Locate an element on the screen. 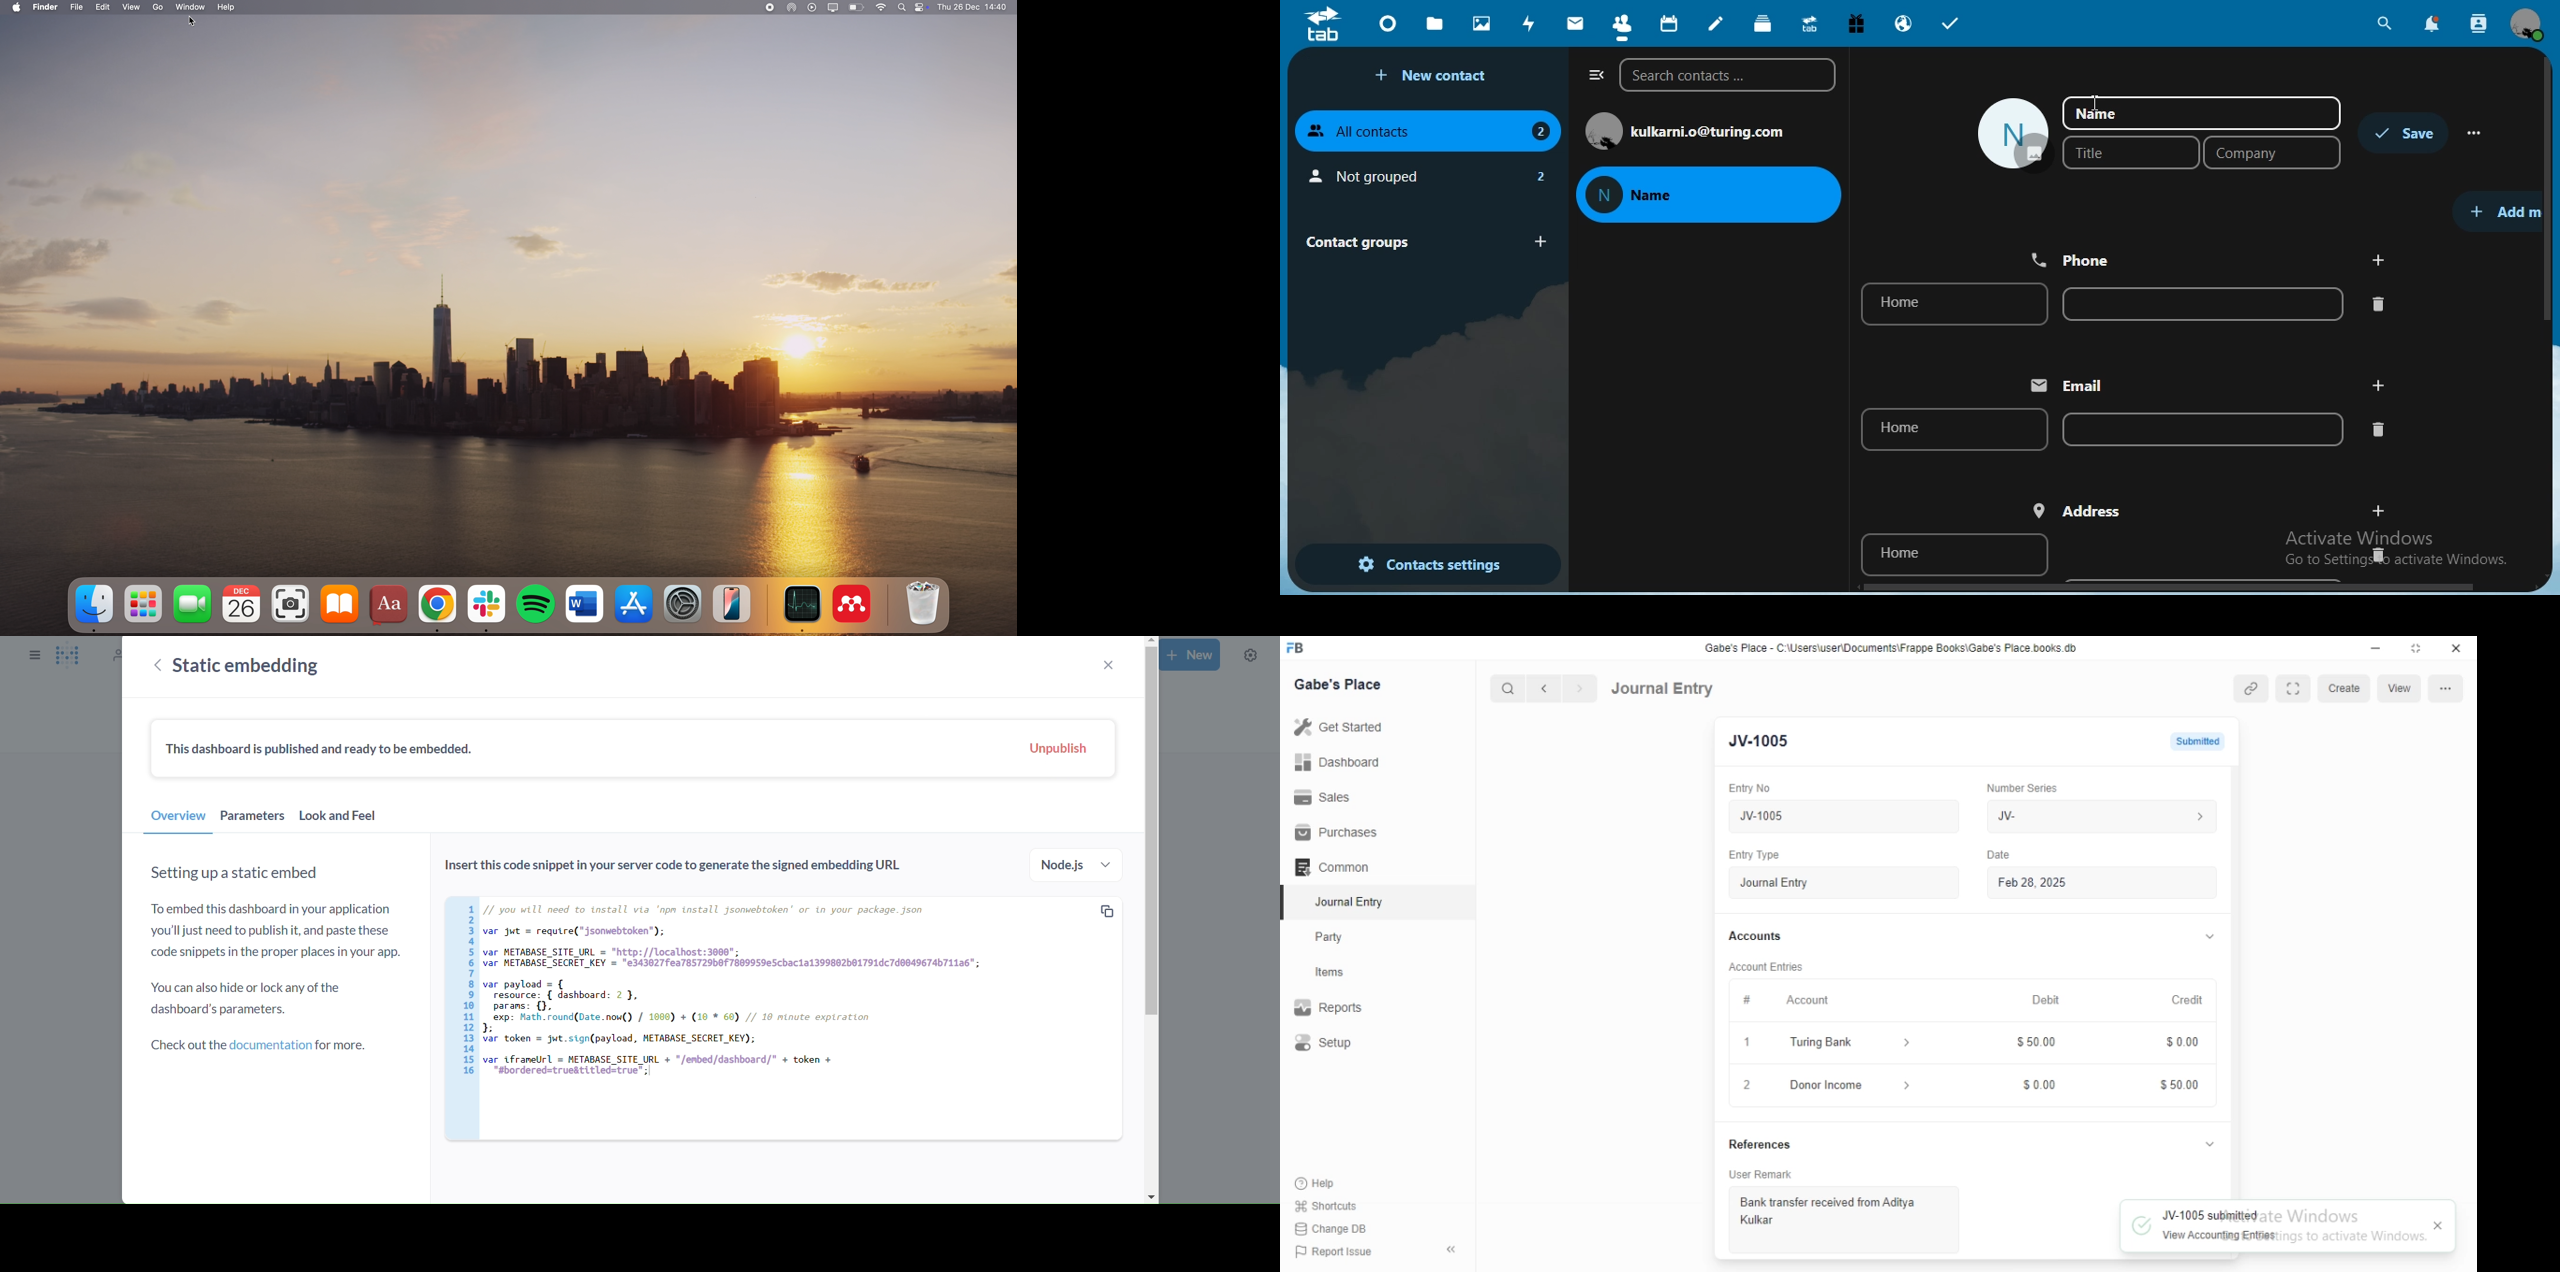 Image resolution: width=2576 pixels, height=1288 pixels. name is located at coordinates (2201, 113).